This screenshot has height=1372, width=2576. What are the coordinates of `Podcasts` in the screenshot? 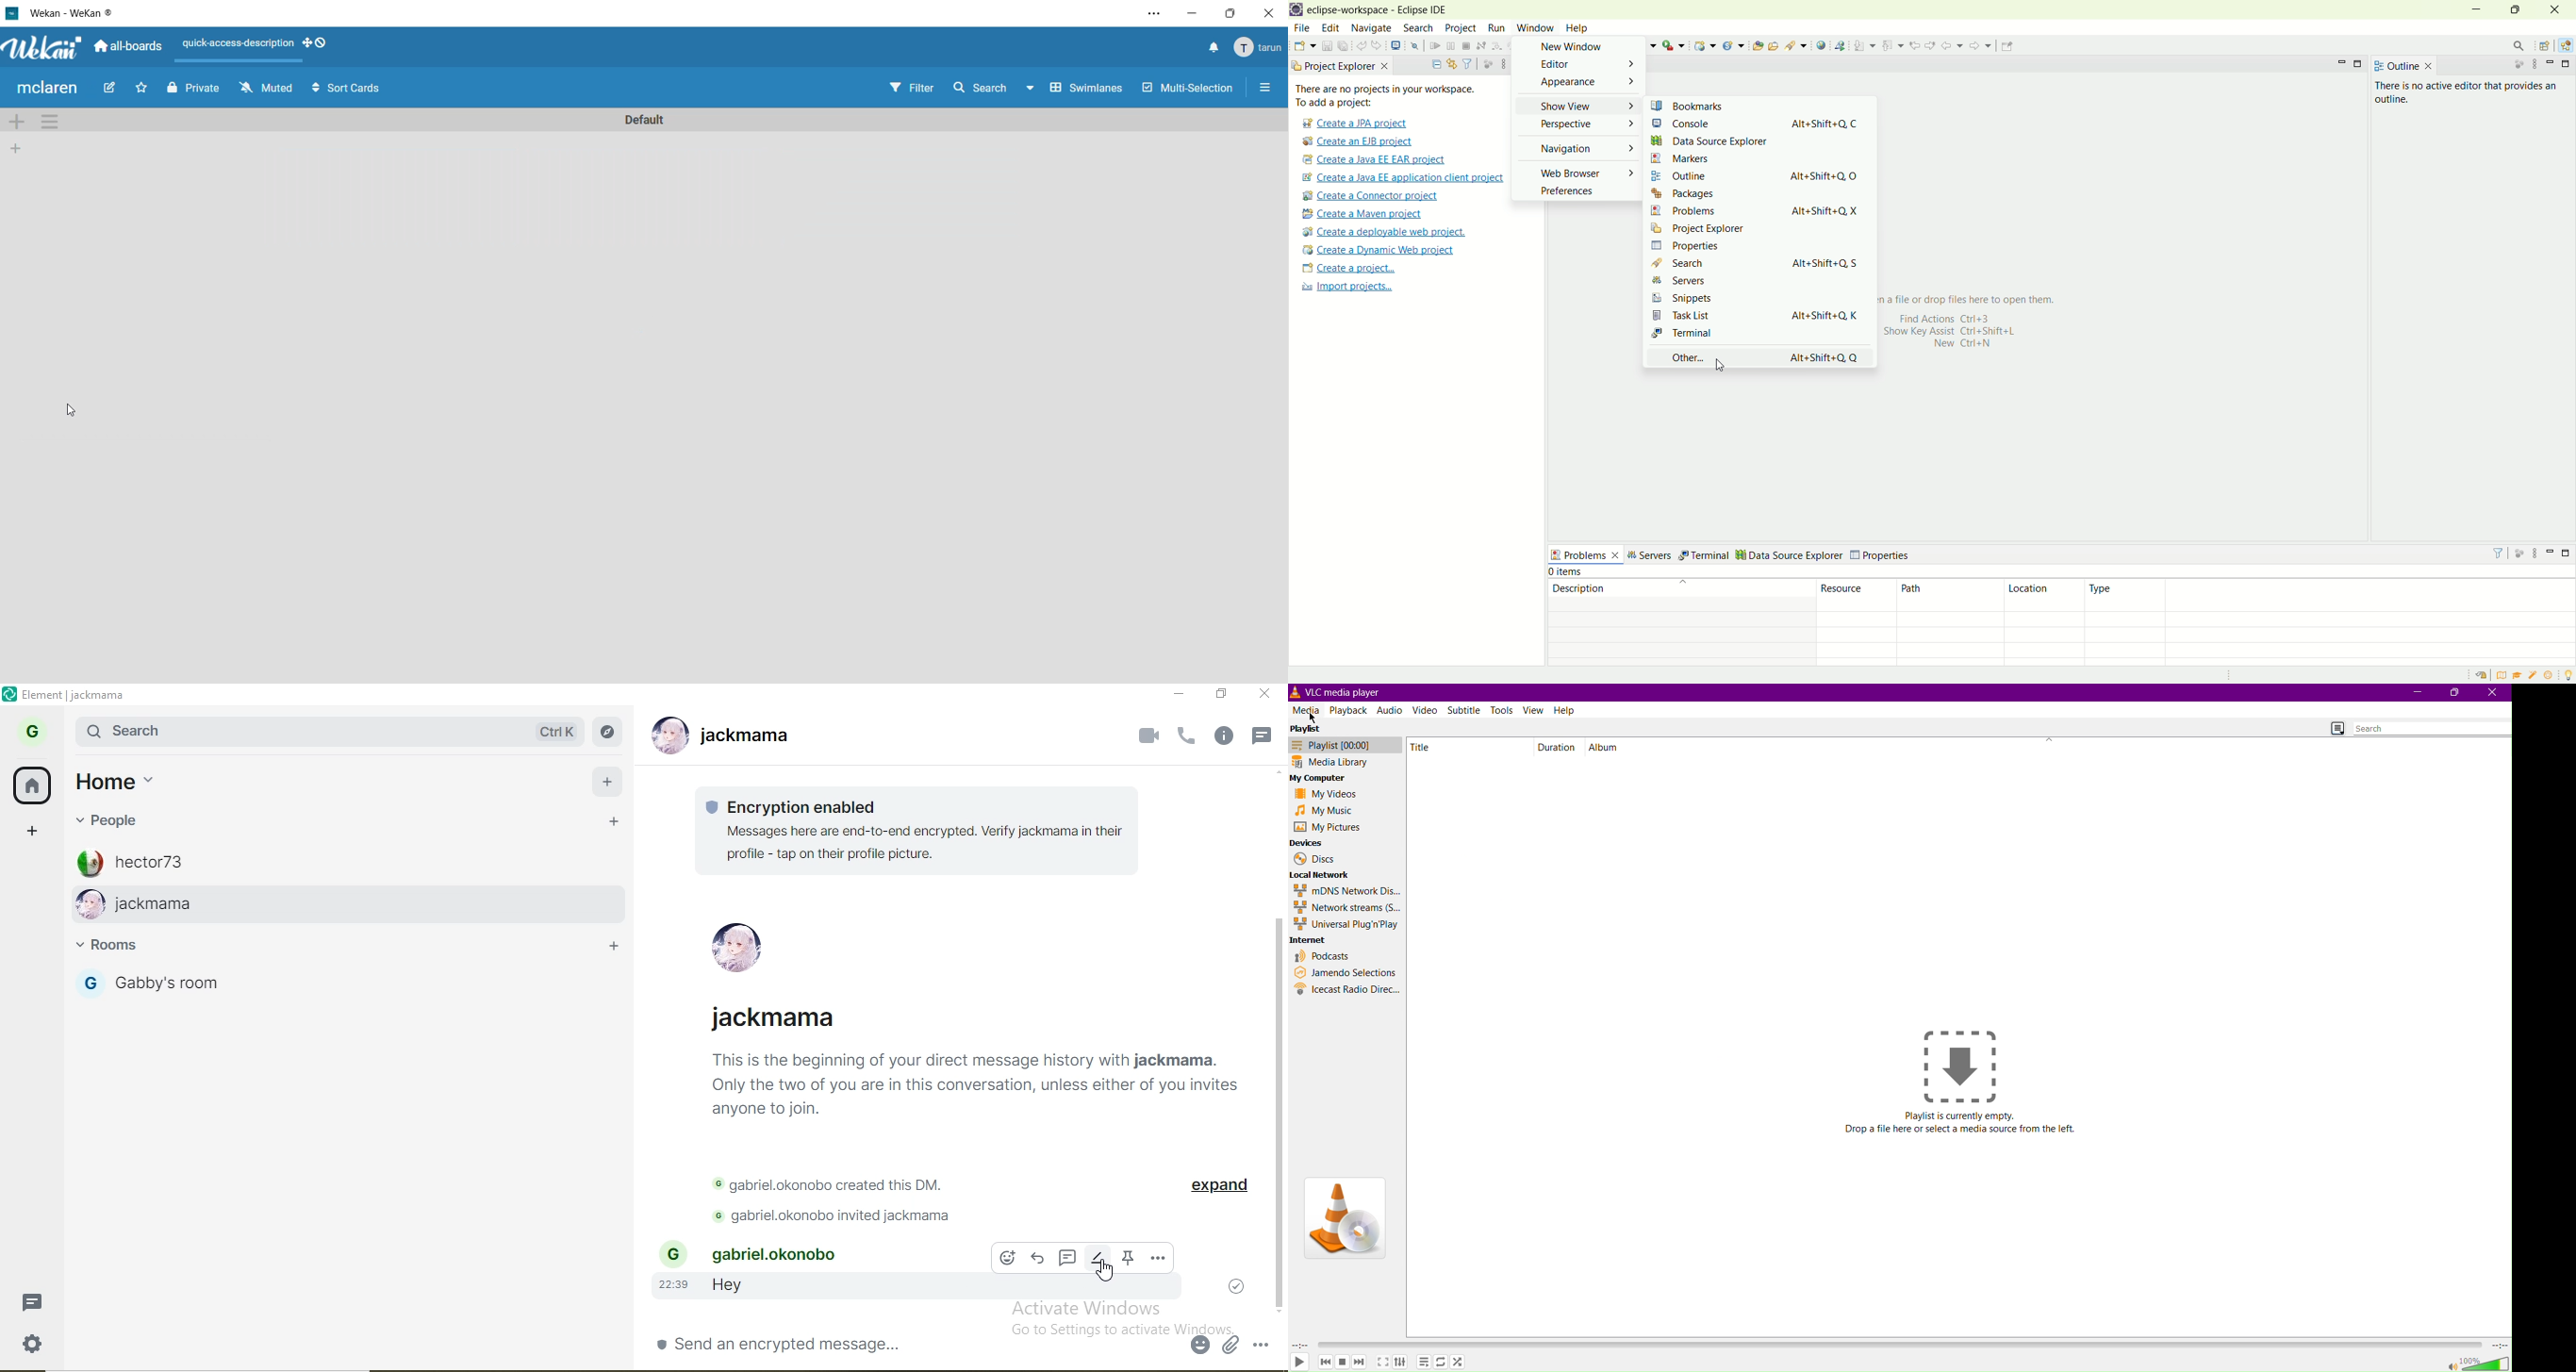 It's located at (1323, 956).